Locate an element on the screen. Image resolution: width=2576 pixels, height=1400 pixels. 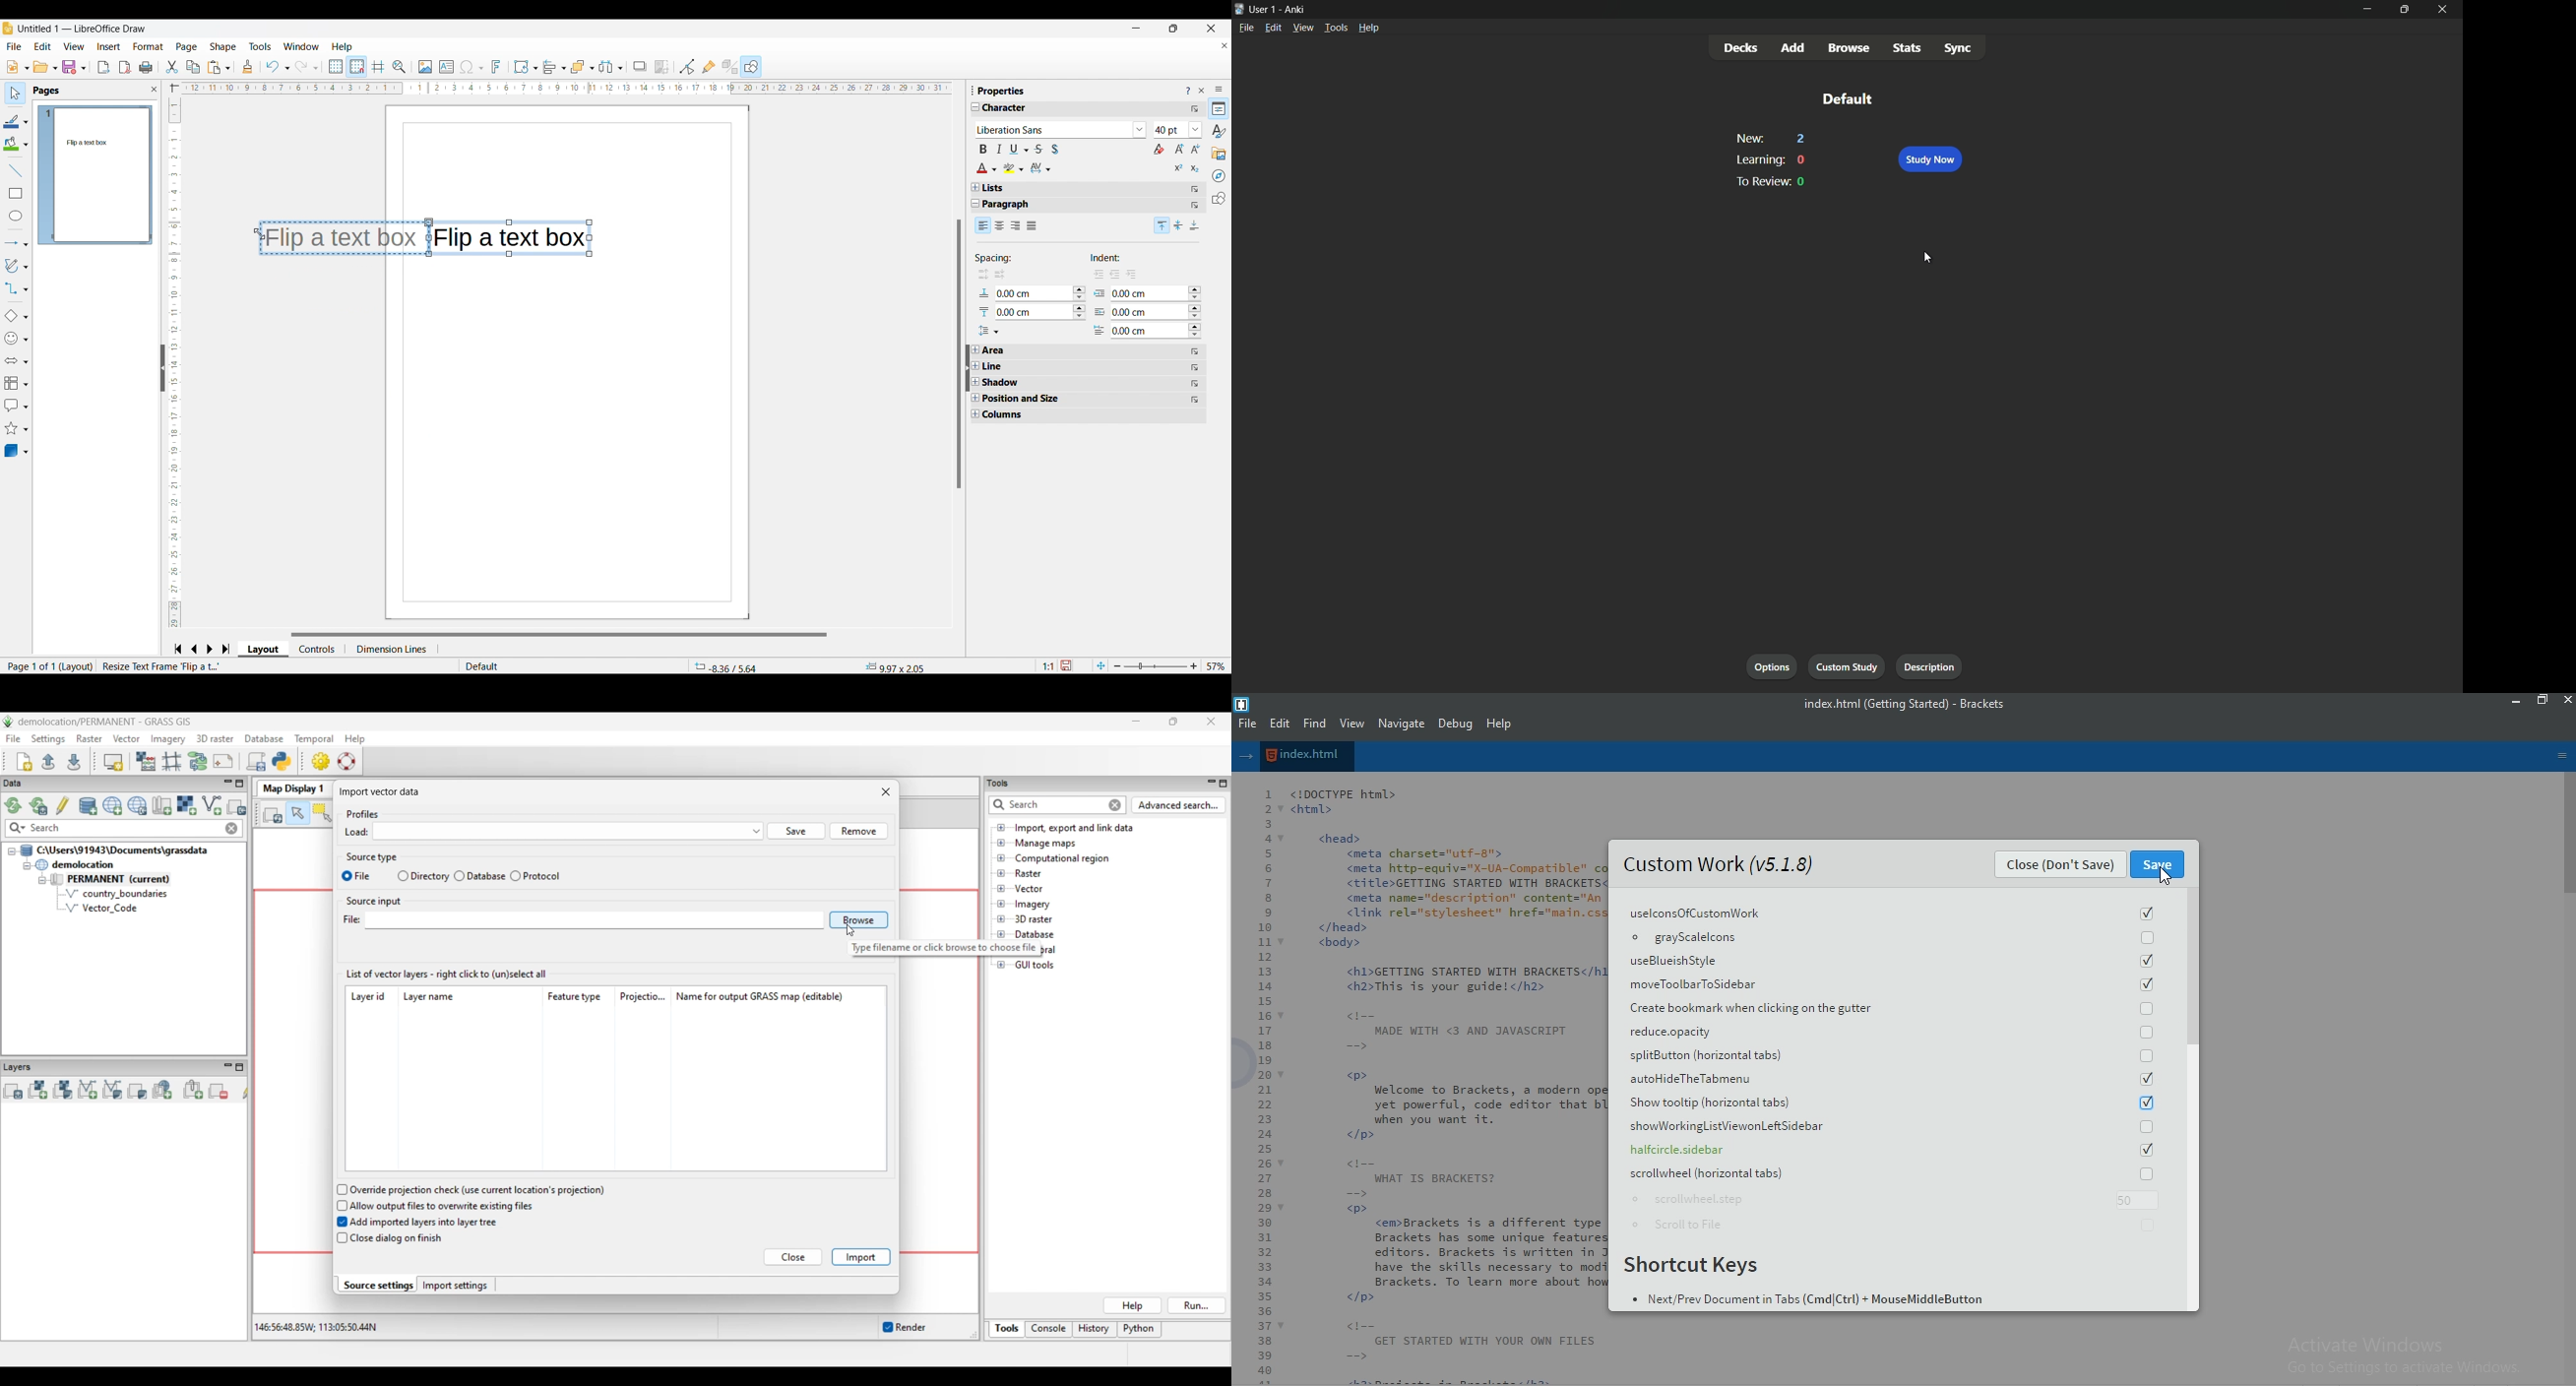
Print is located at coordinates (146, 68).